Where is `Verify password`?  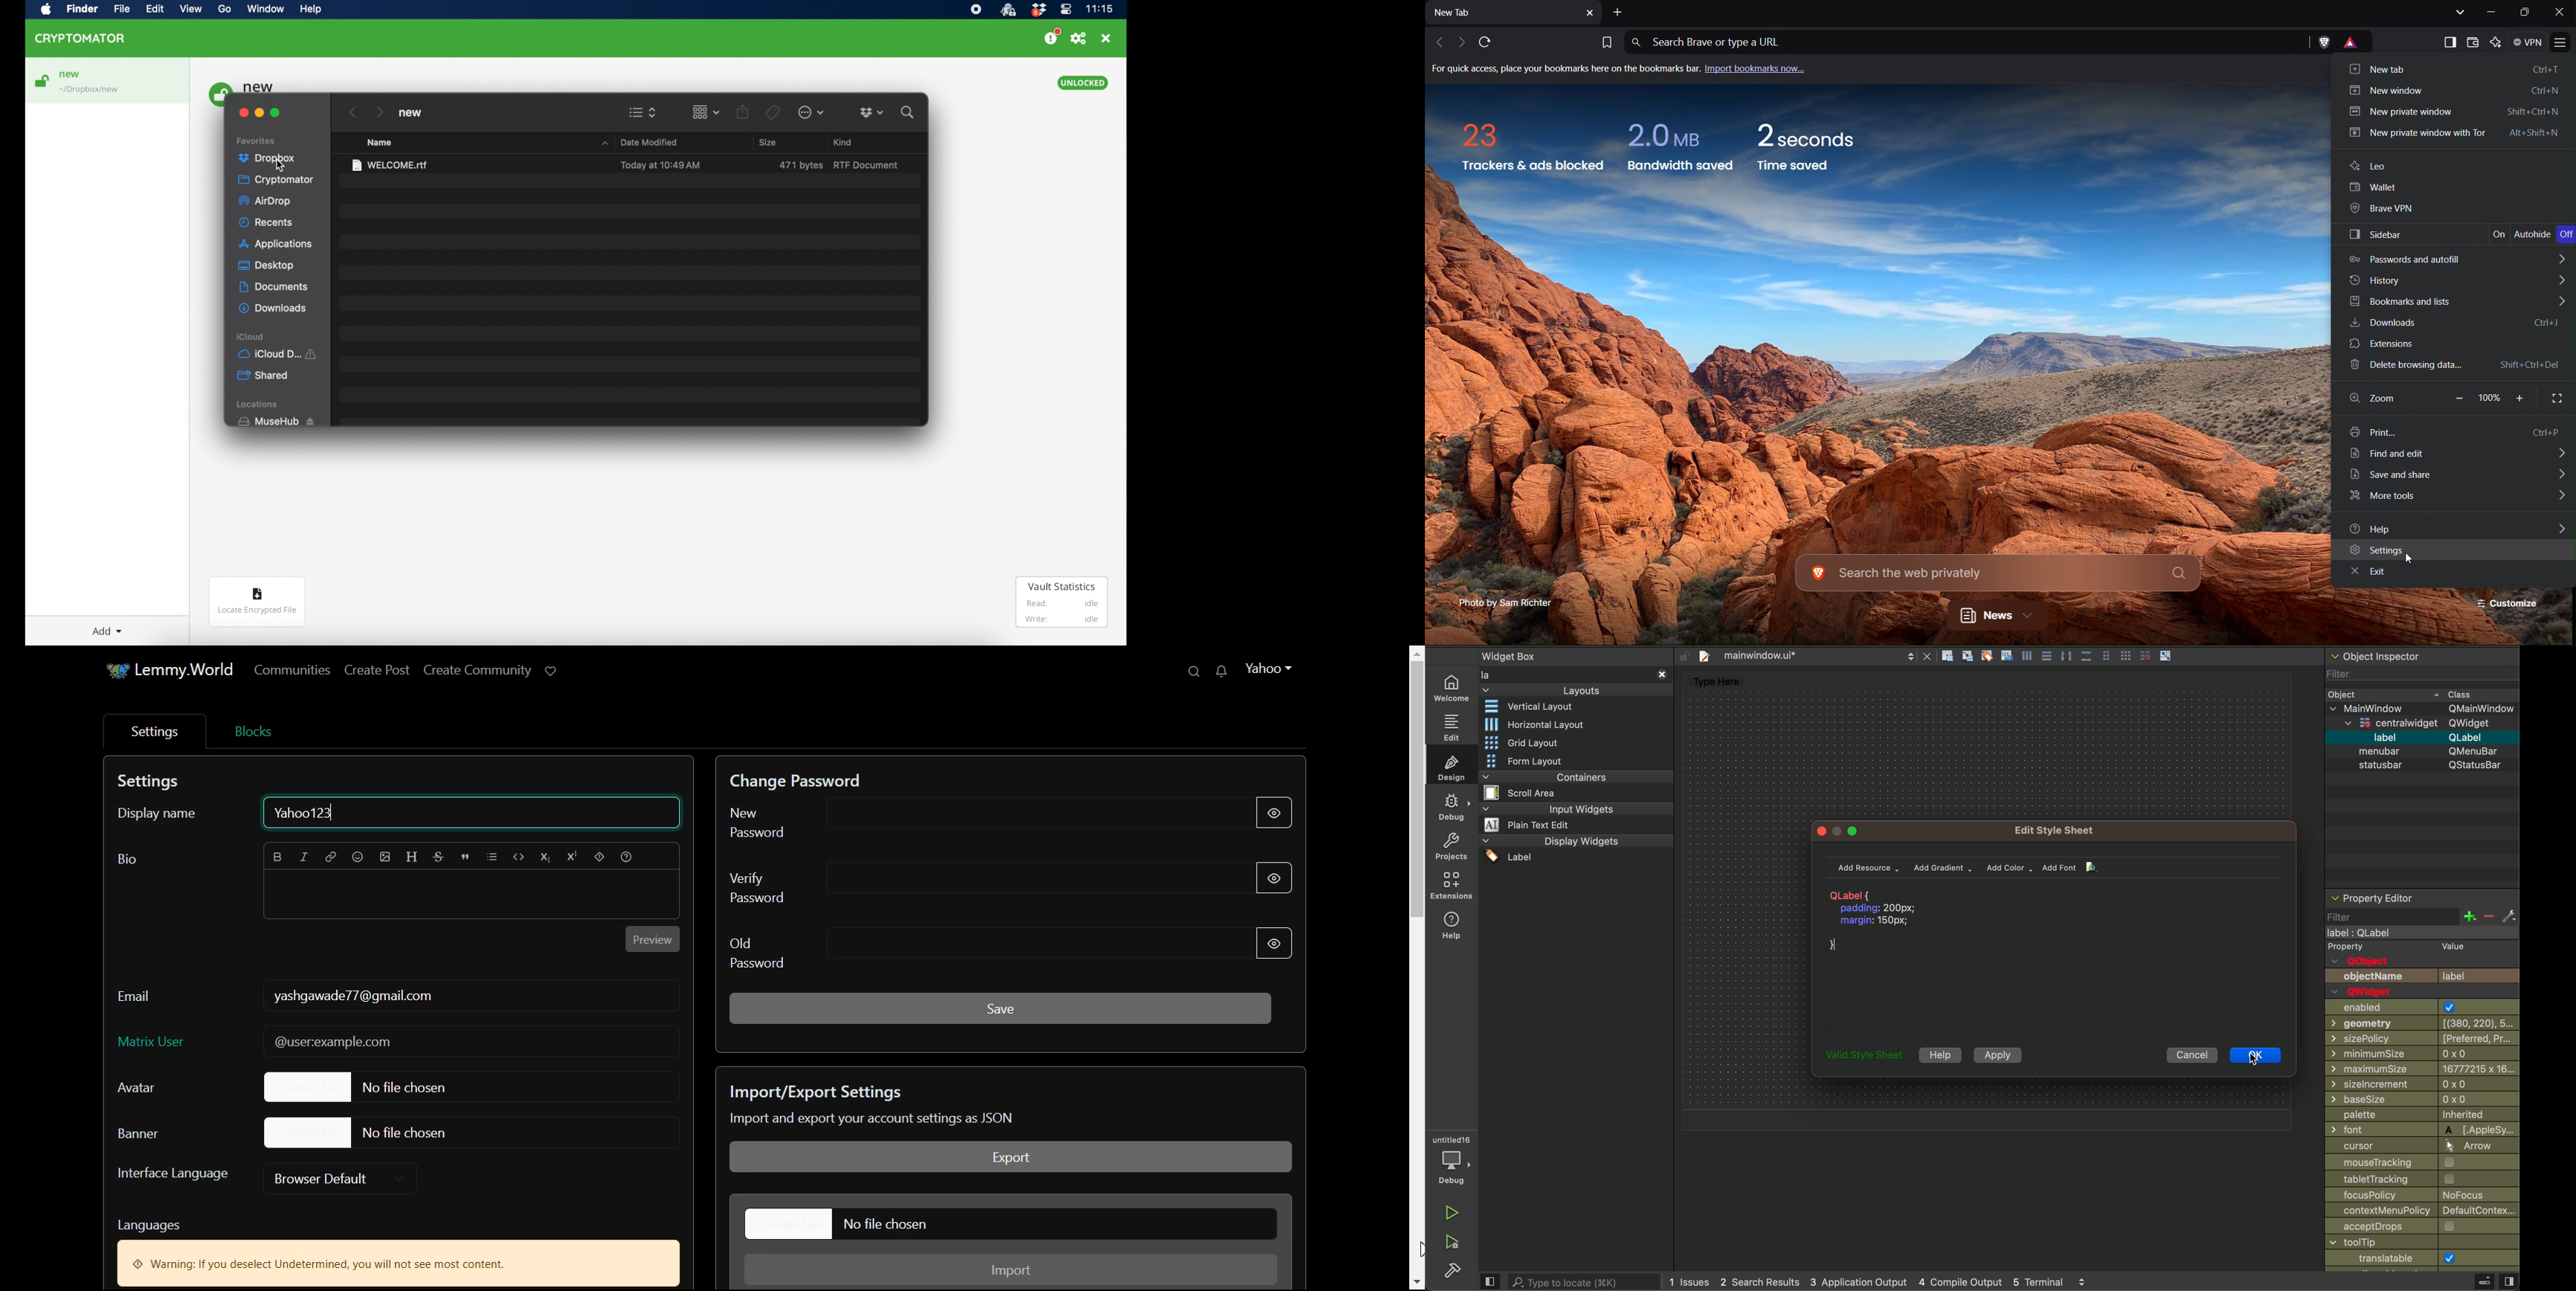
Verify password is located at coordinates (954, 884).